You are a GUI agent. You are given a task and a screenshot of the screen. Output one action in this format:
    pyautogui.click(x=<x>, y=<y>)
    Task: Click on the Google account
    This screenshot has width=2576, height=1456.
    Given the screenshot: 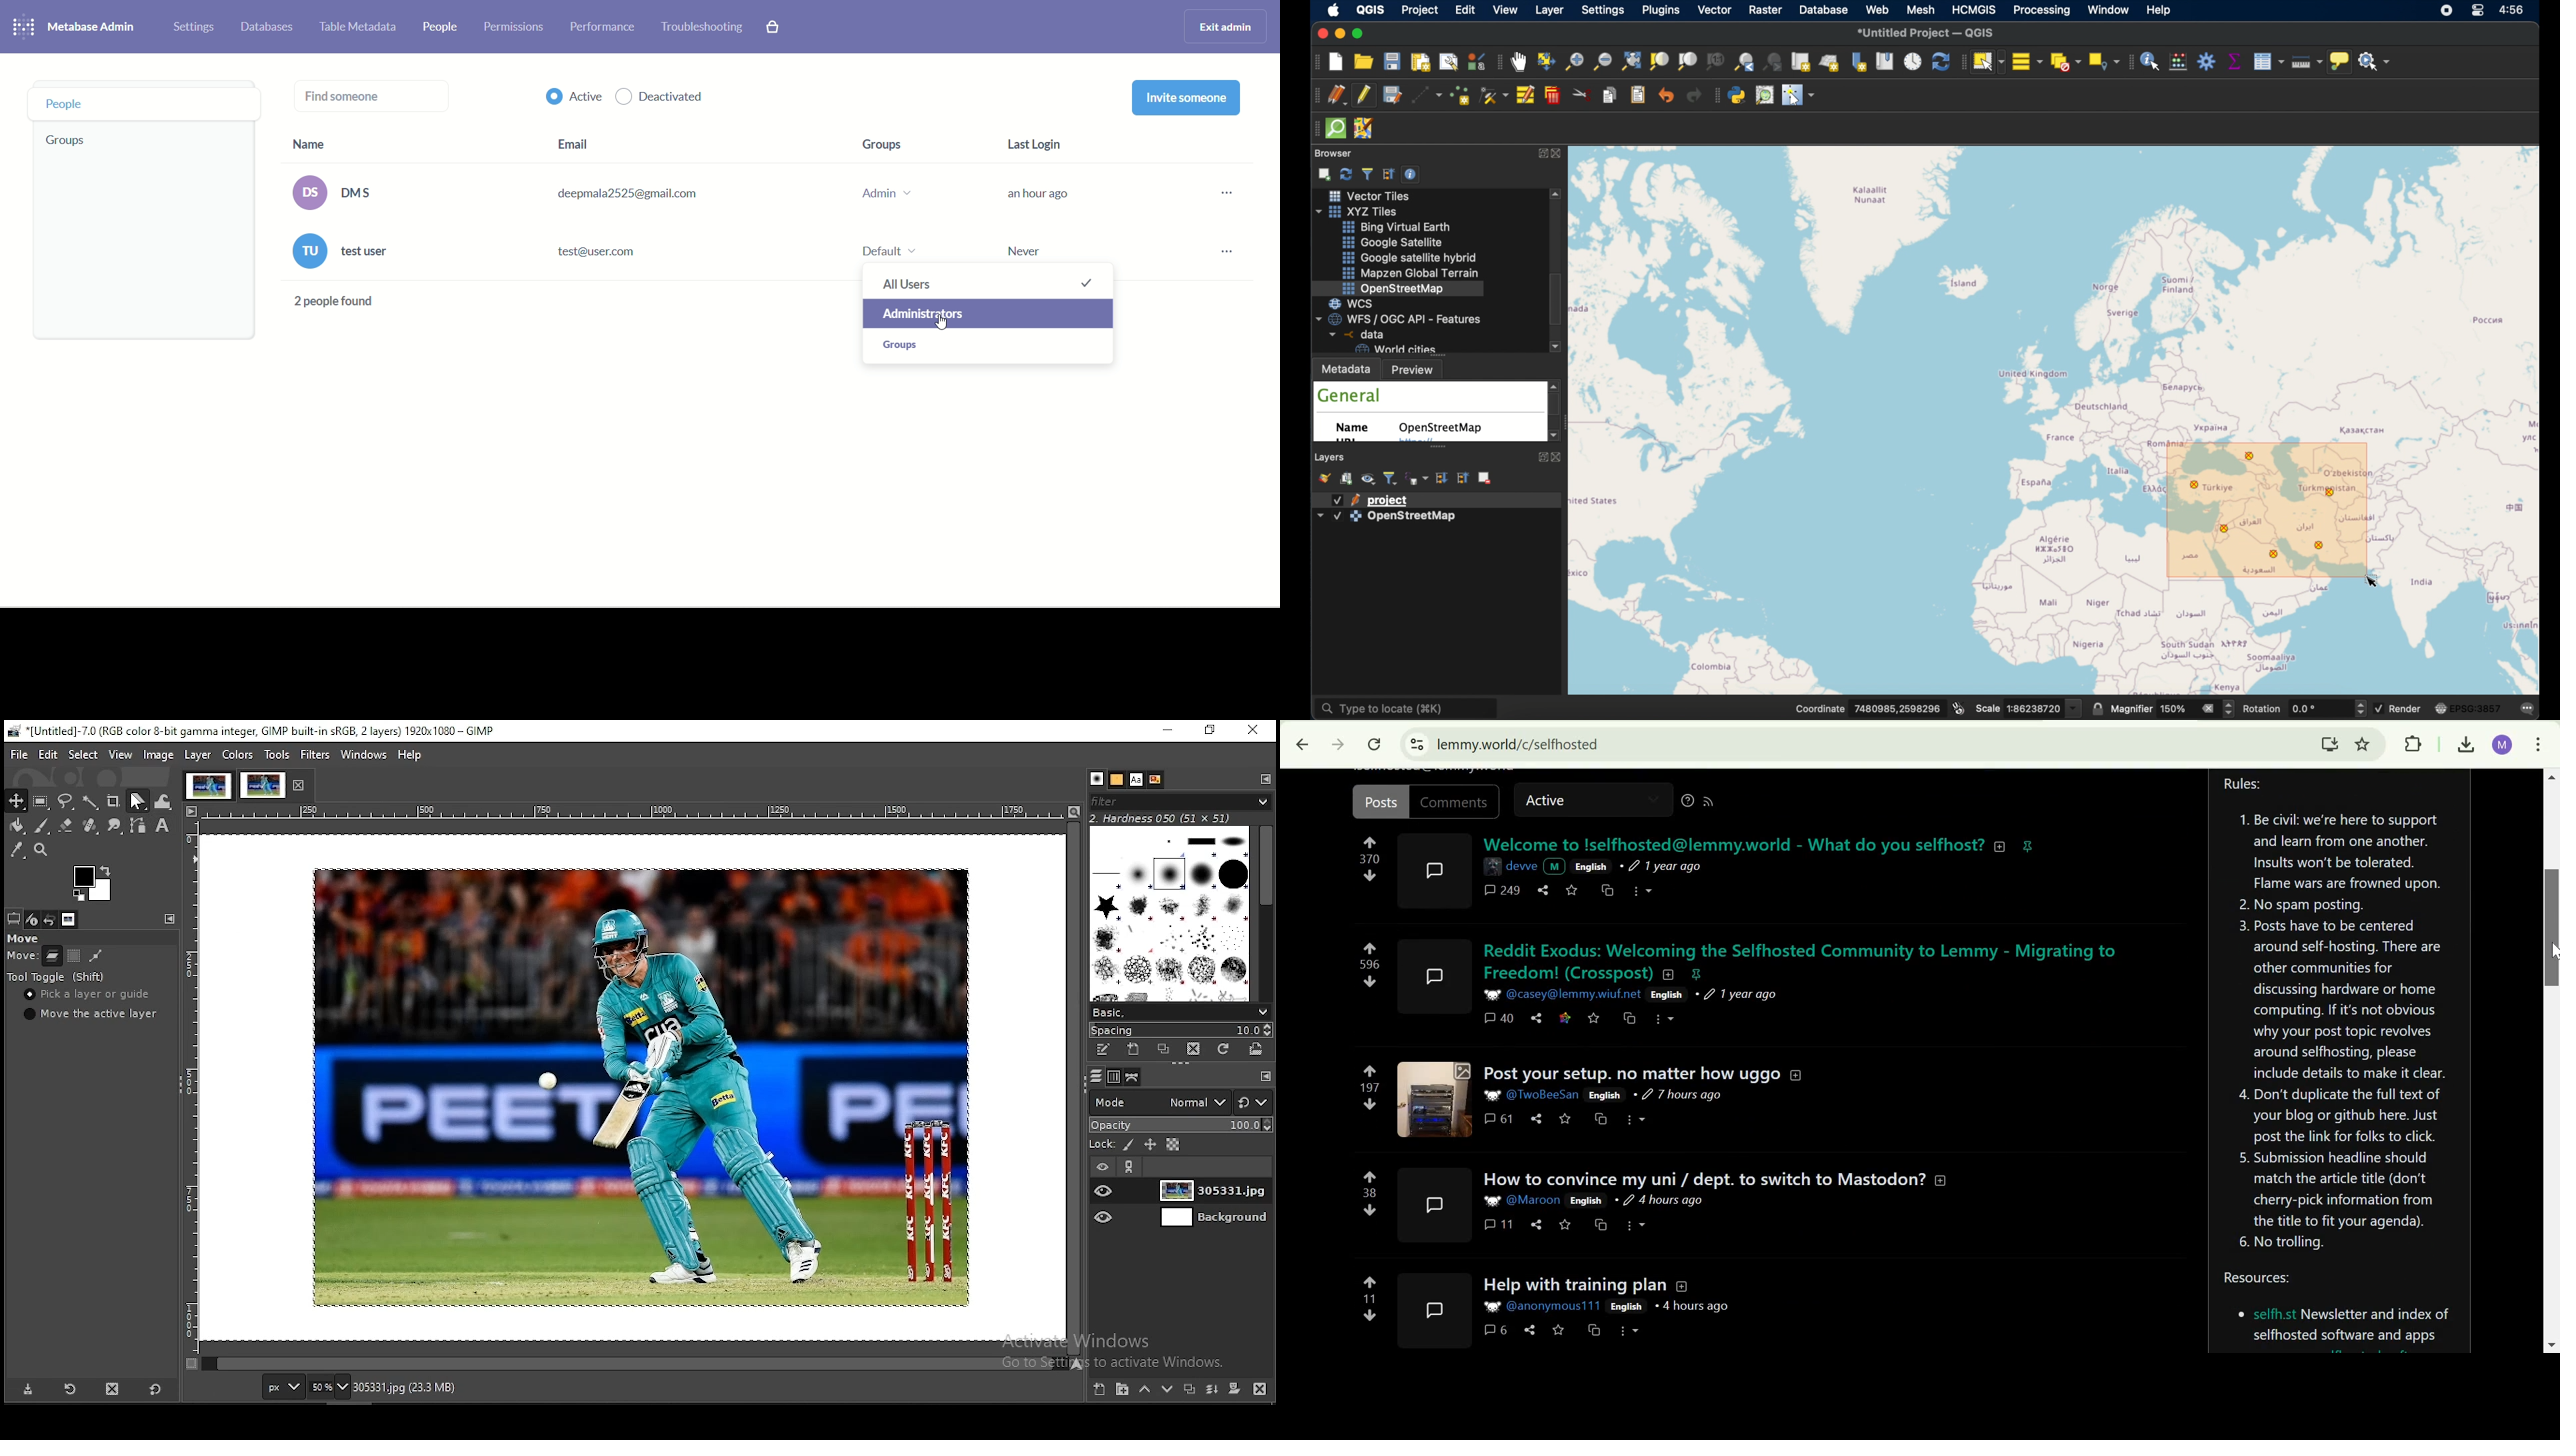 What is the action you would take?
    pyautogui.click(x=2503, y=745)
    